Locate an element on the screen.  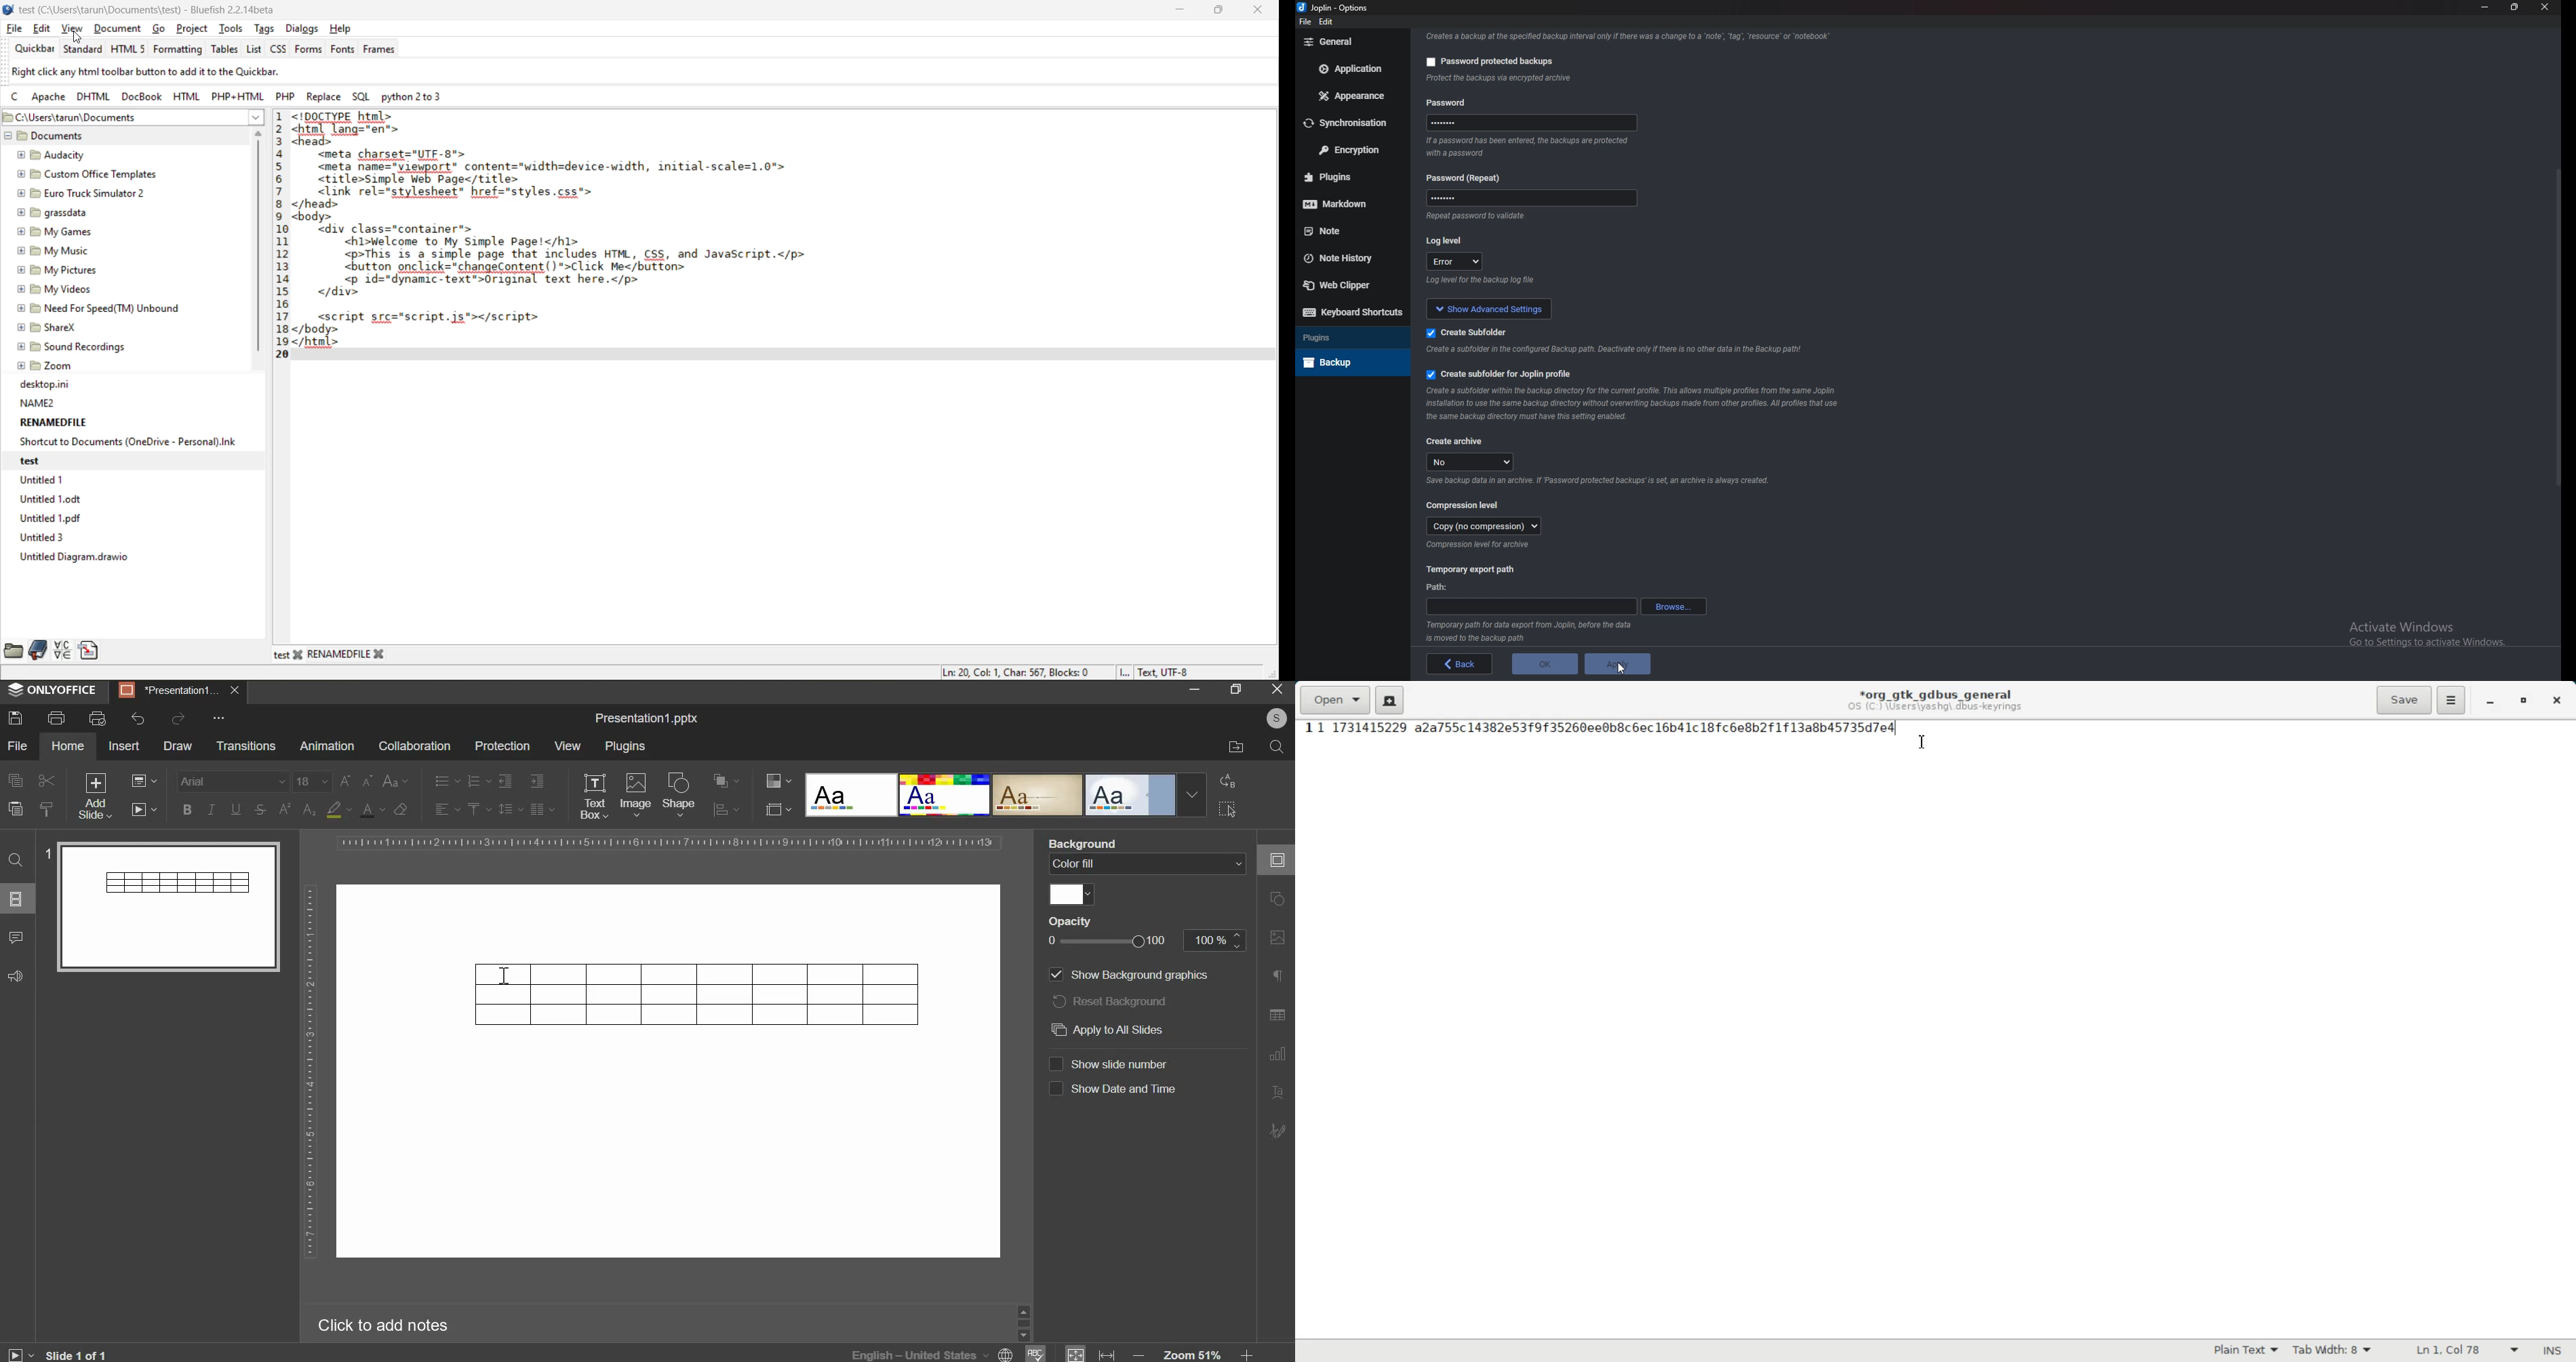
undo is located at coordinates (138, 718).